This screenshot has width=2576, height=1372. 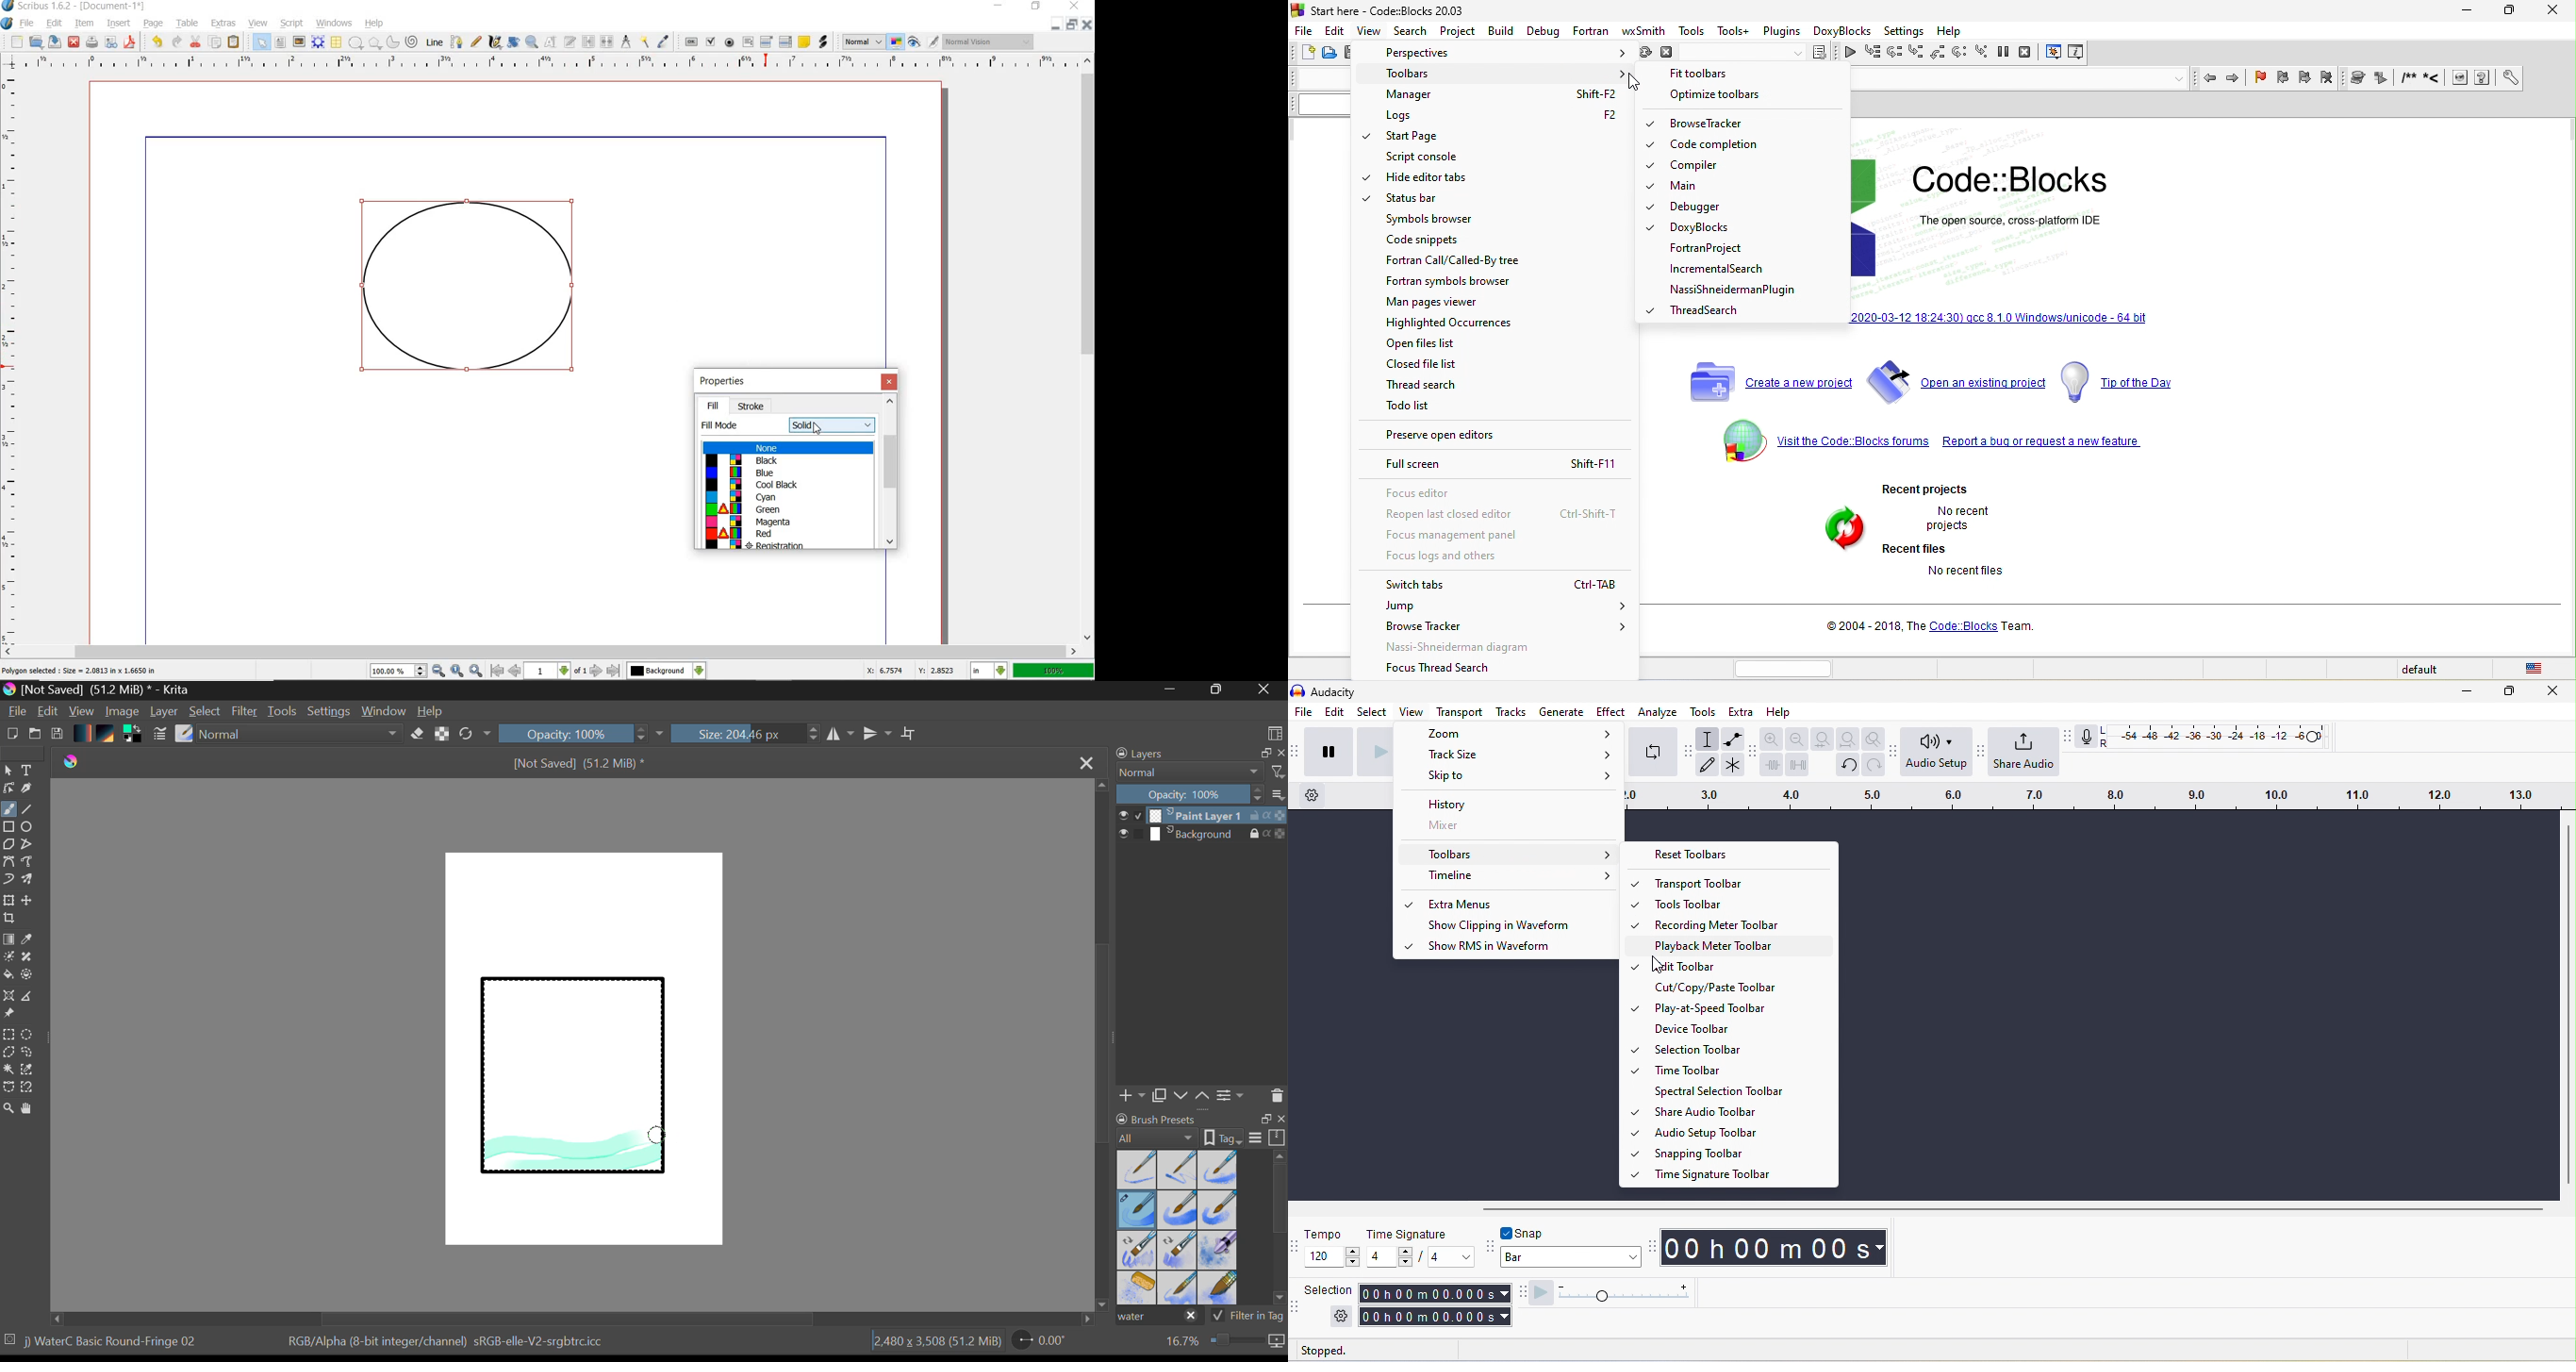 I want to click on Elipses Selection tool, so click(x=30, y=1036).